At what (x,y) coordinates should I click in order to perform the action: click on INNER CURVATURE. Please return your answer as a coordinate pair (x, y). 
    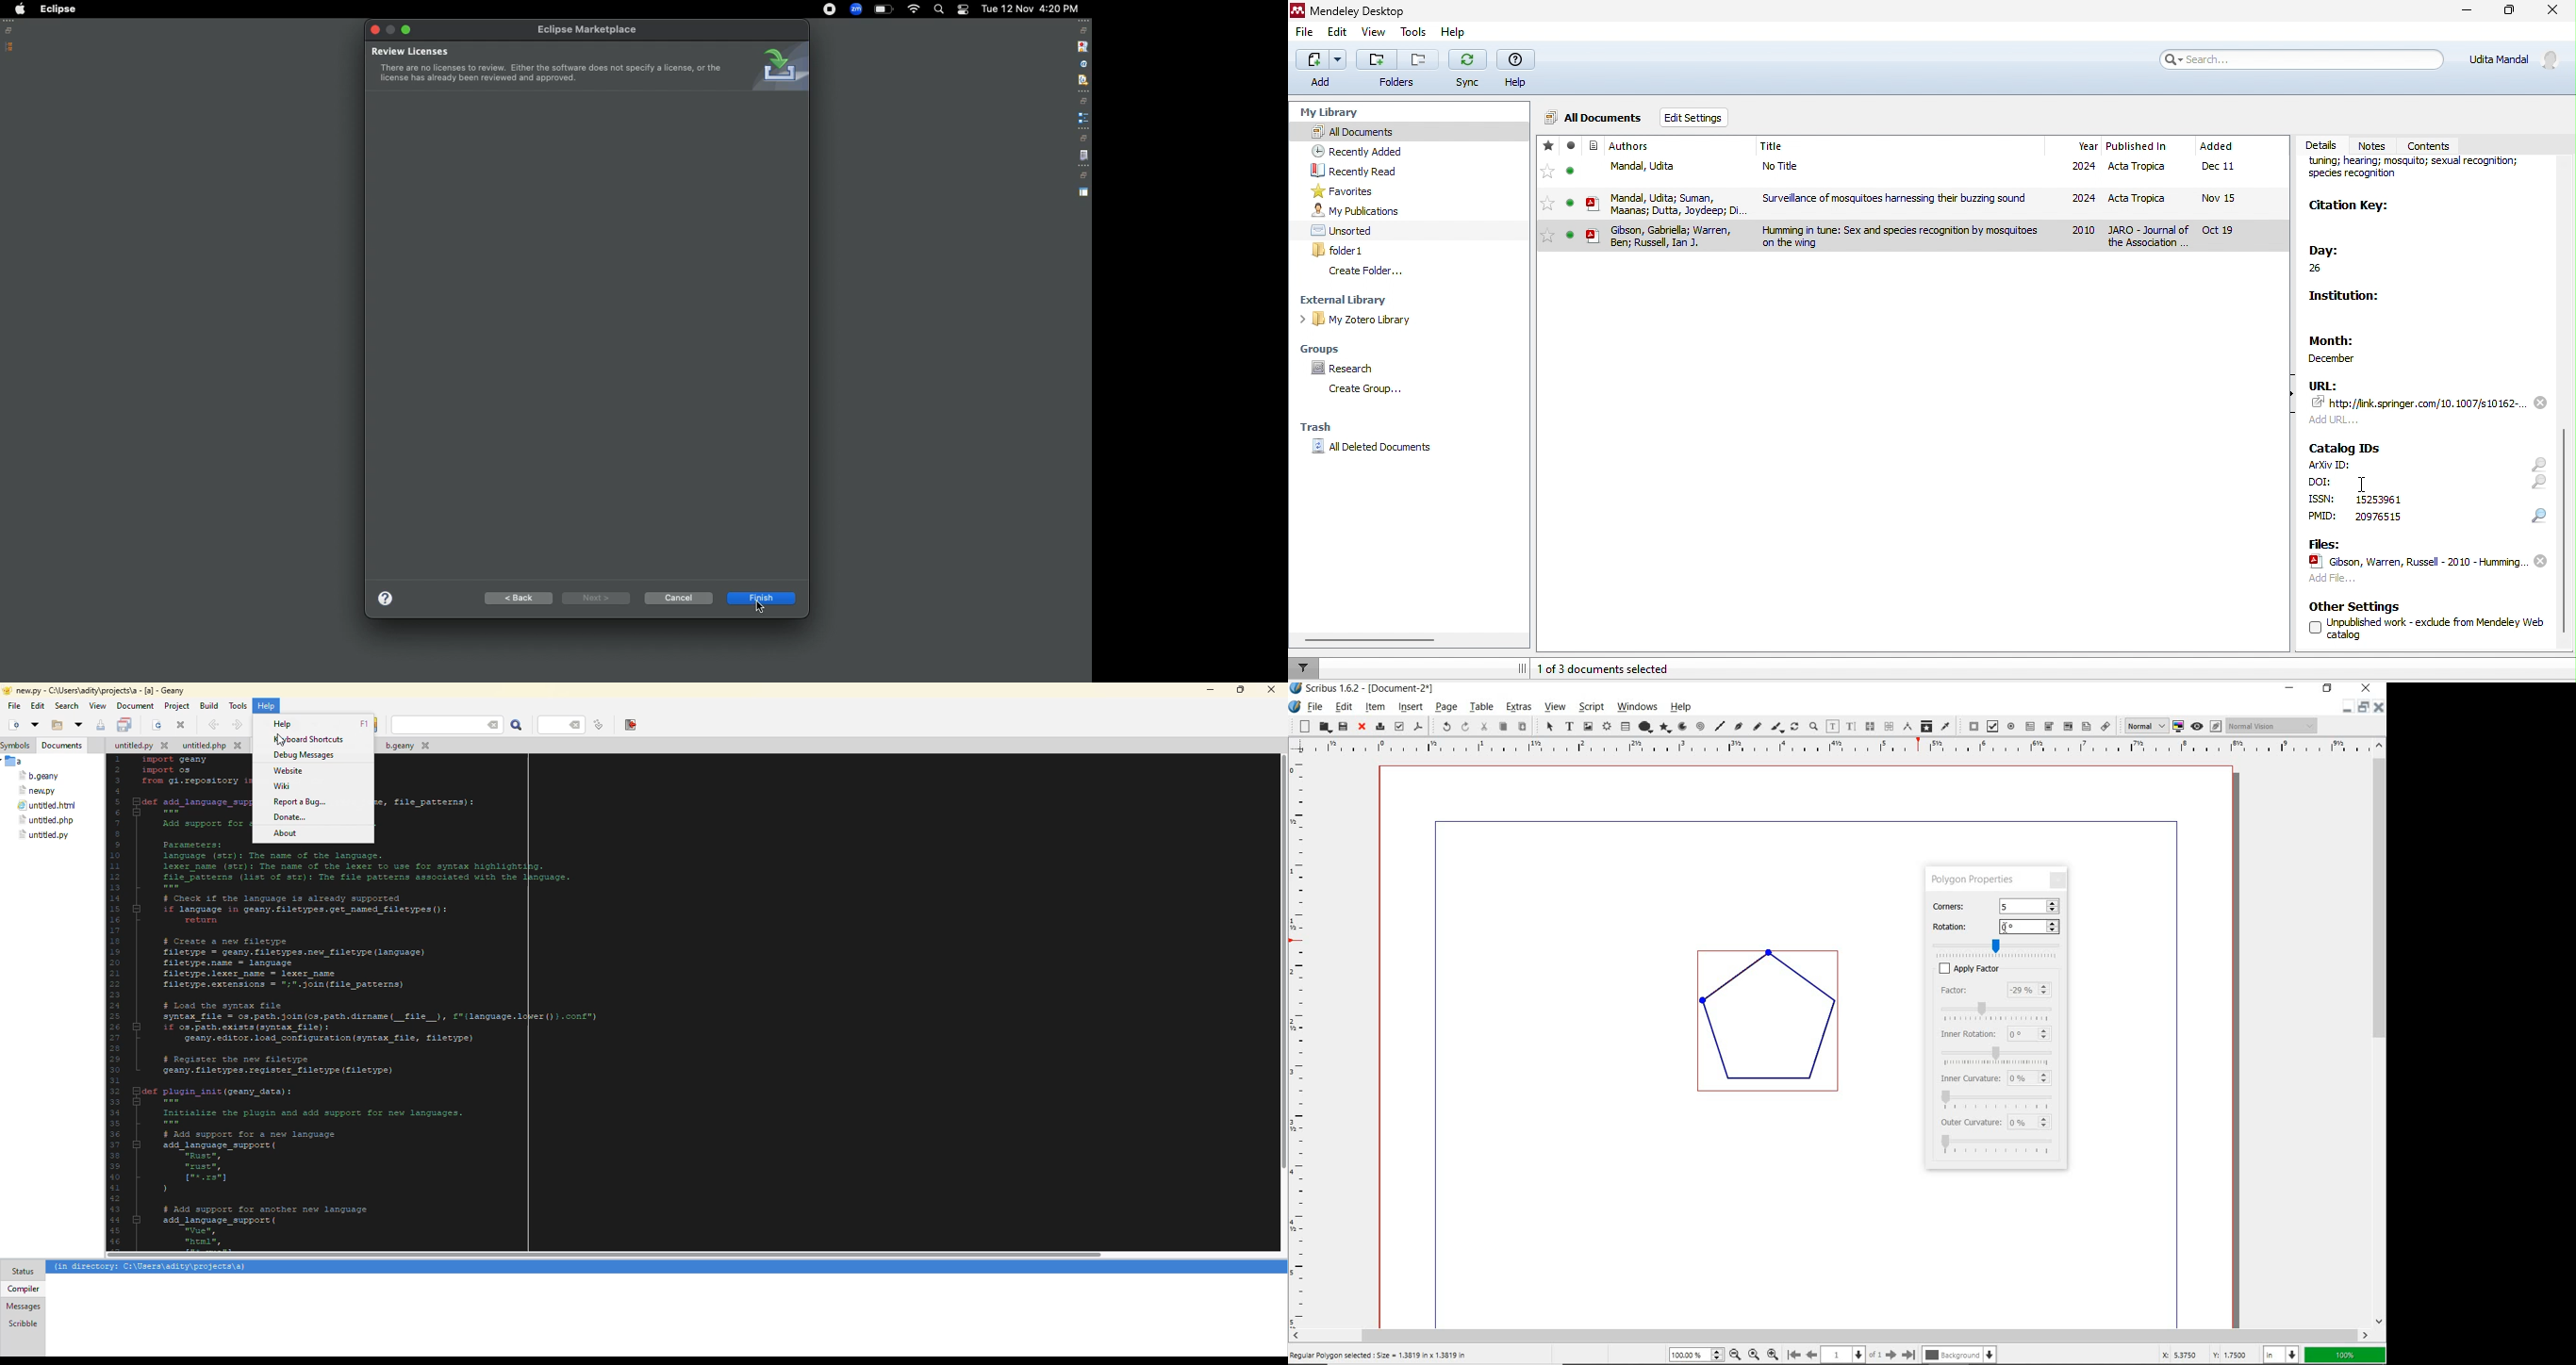
    Looking at the image, I should click on (1968, 1077).